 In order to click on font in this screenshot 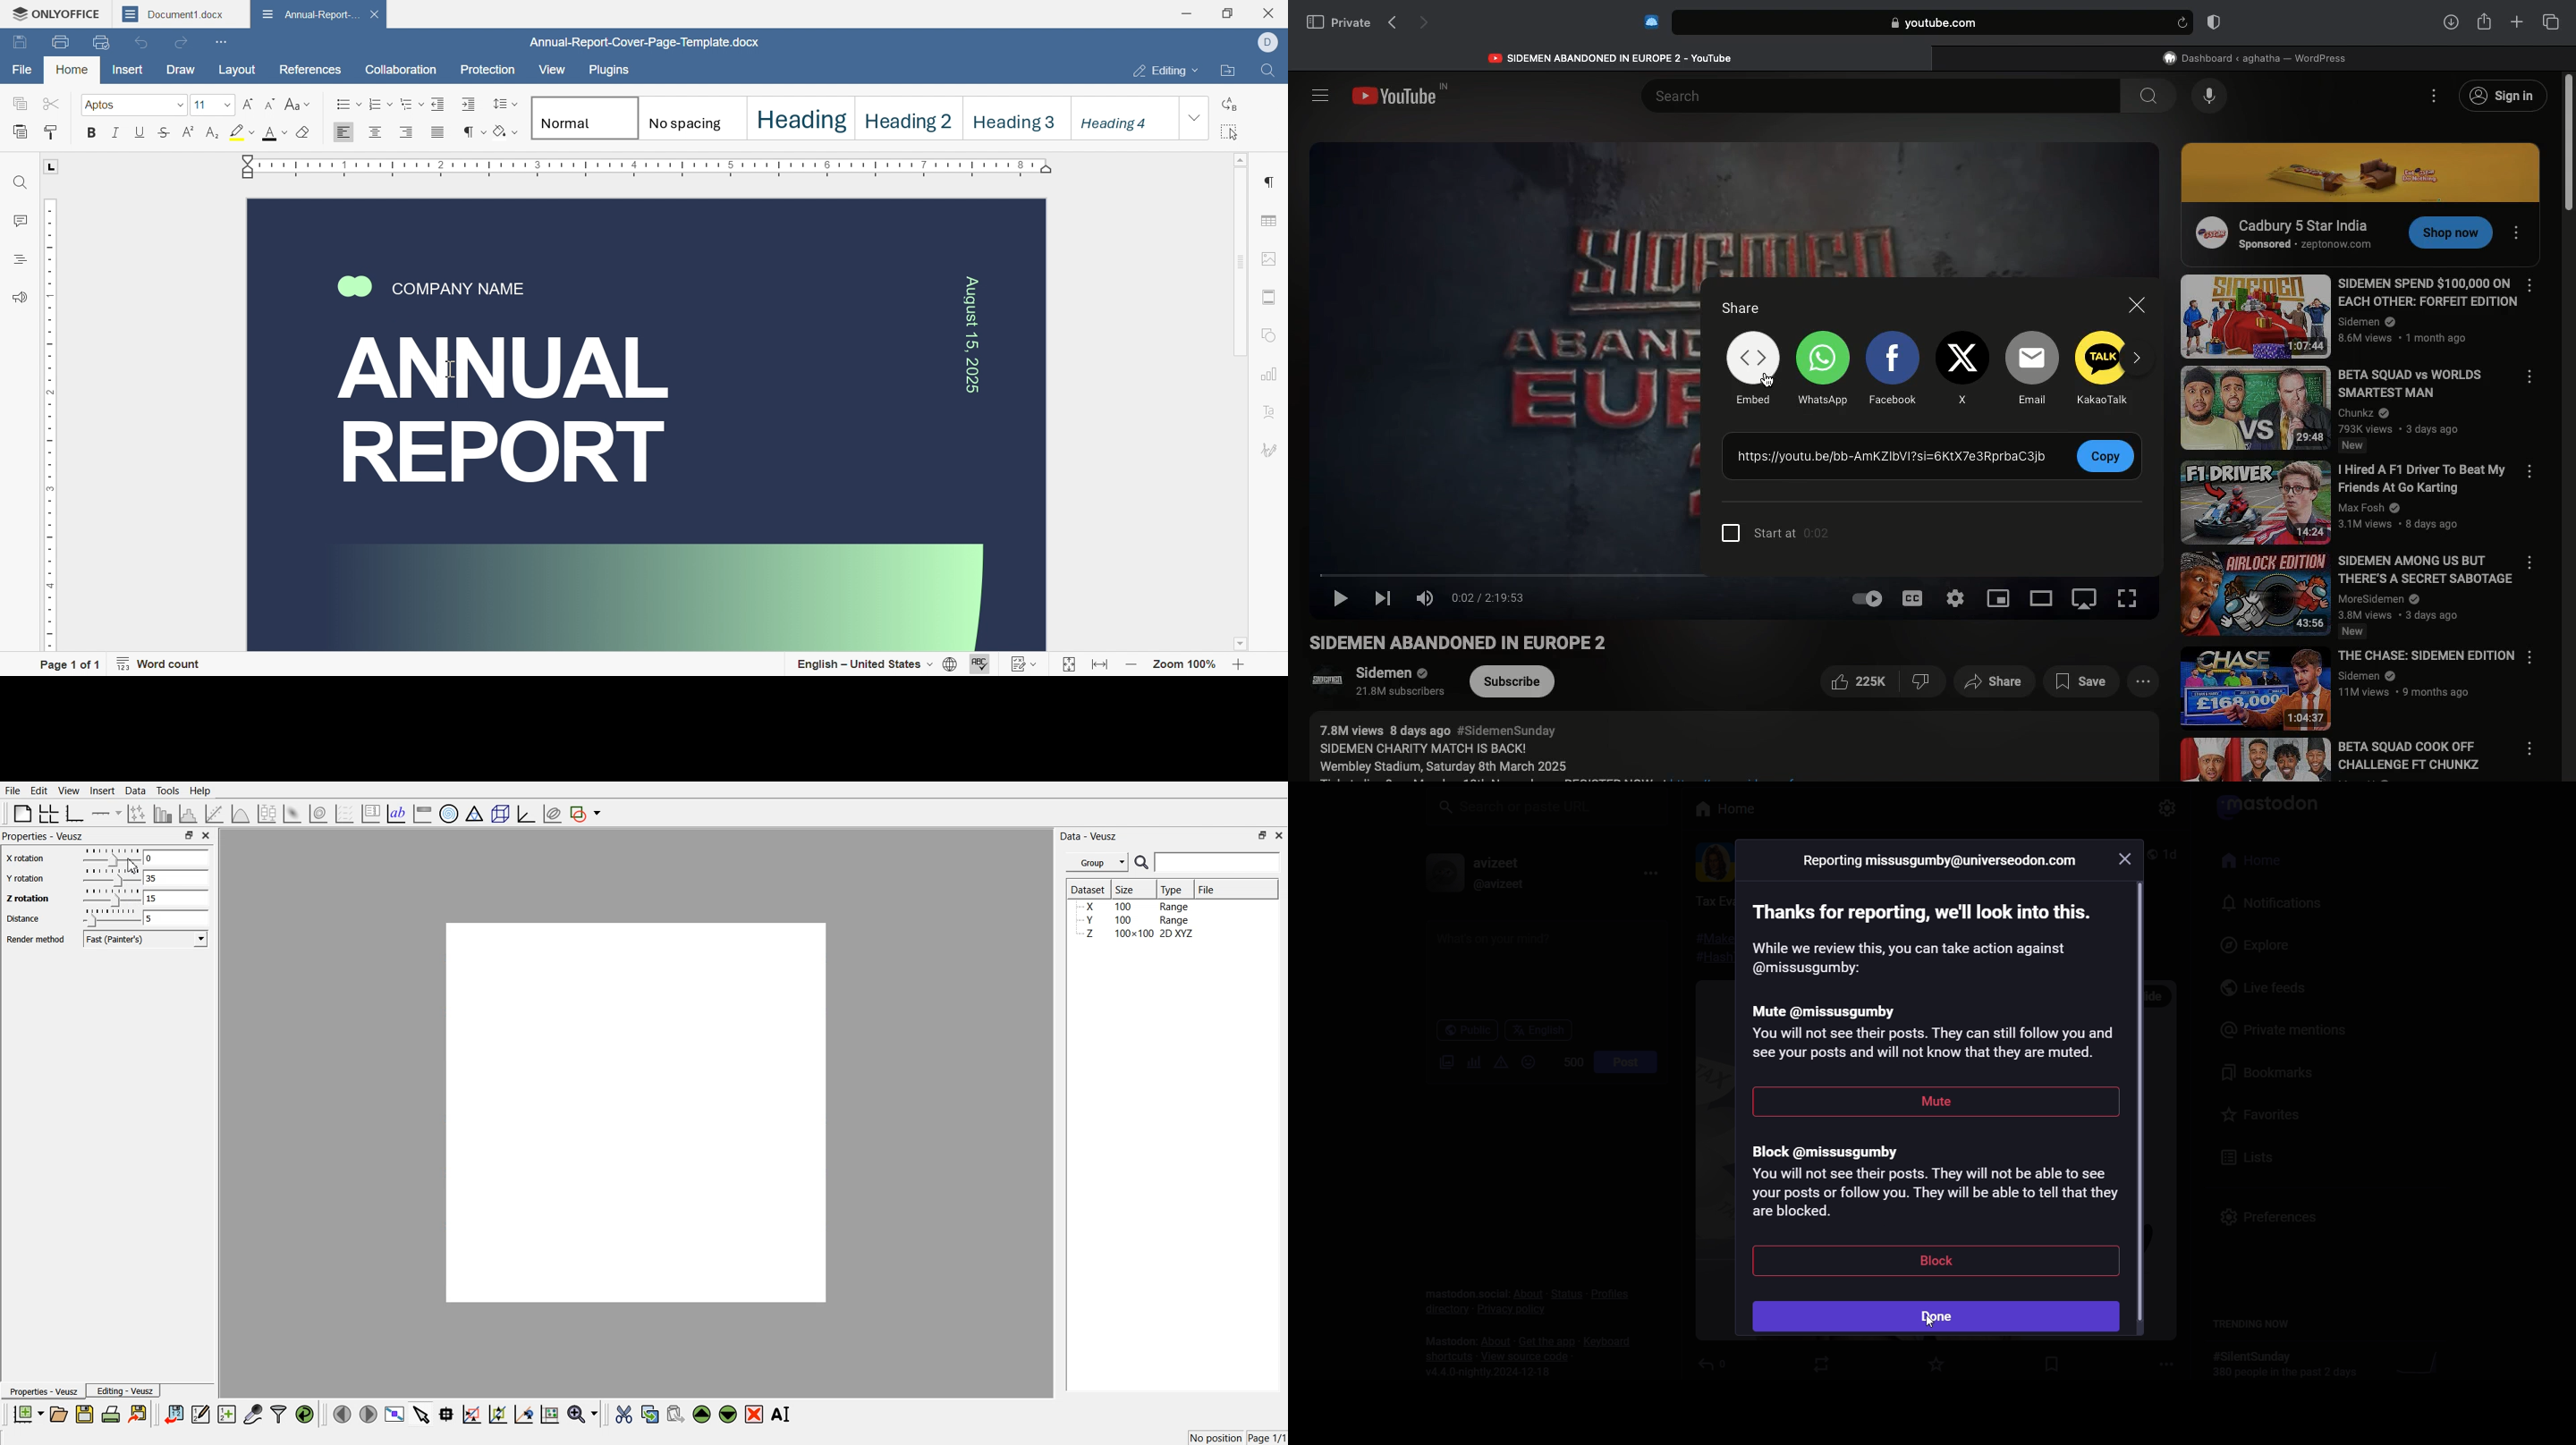, I will do `click(276, 133)`.